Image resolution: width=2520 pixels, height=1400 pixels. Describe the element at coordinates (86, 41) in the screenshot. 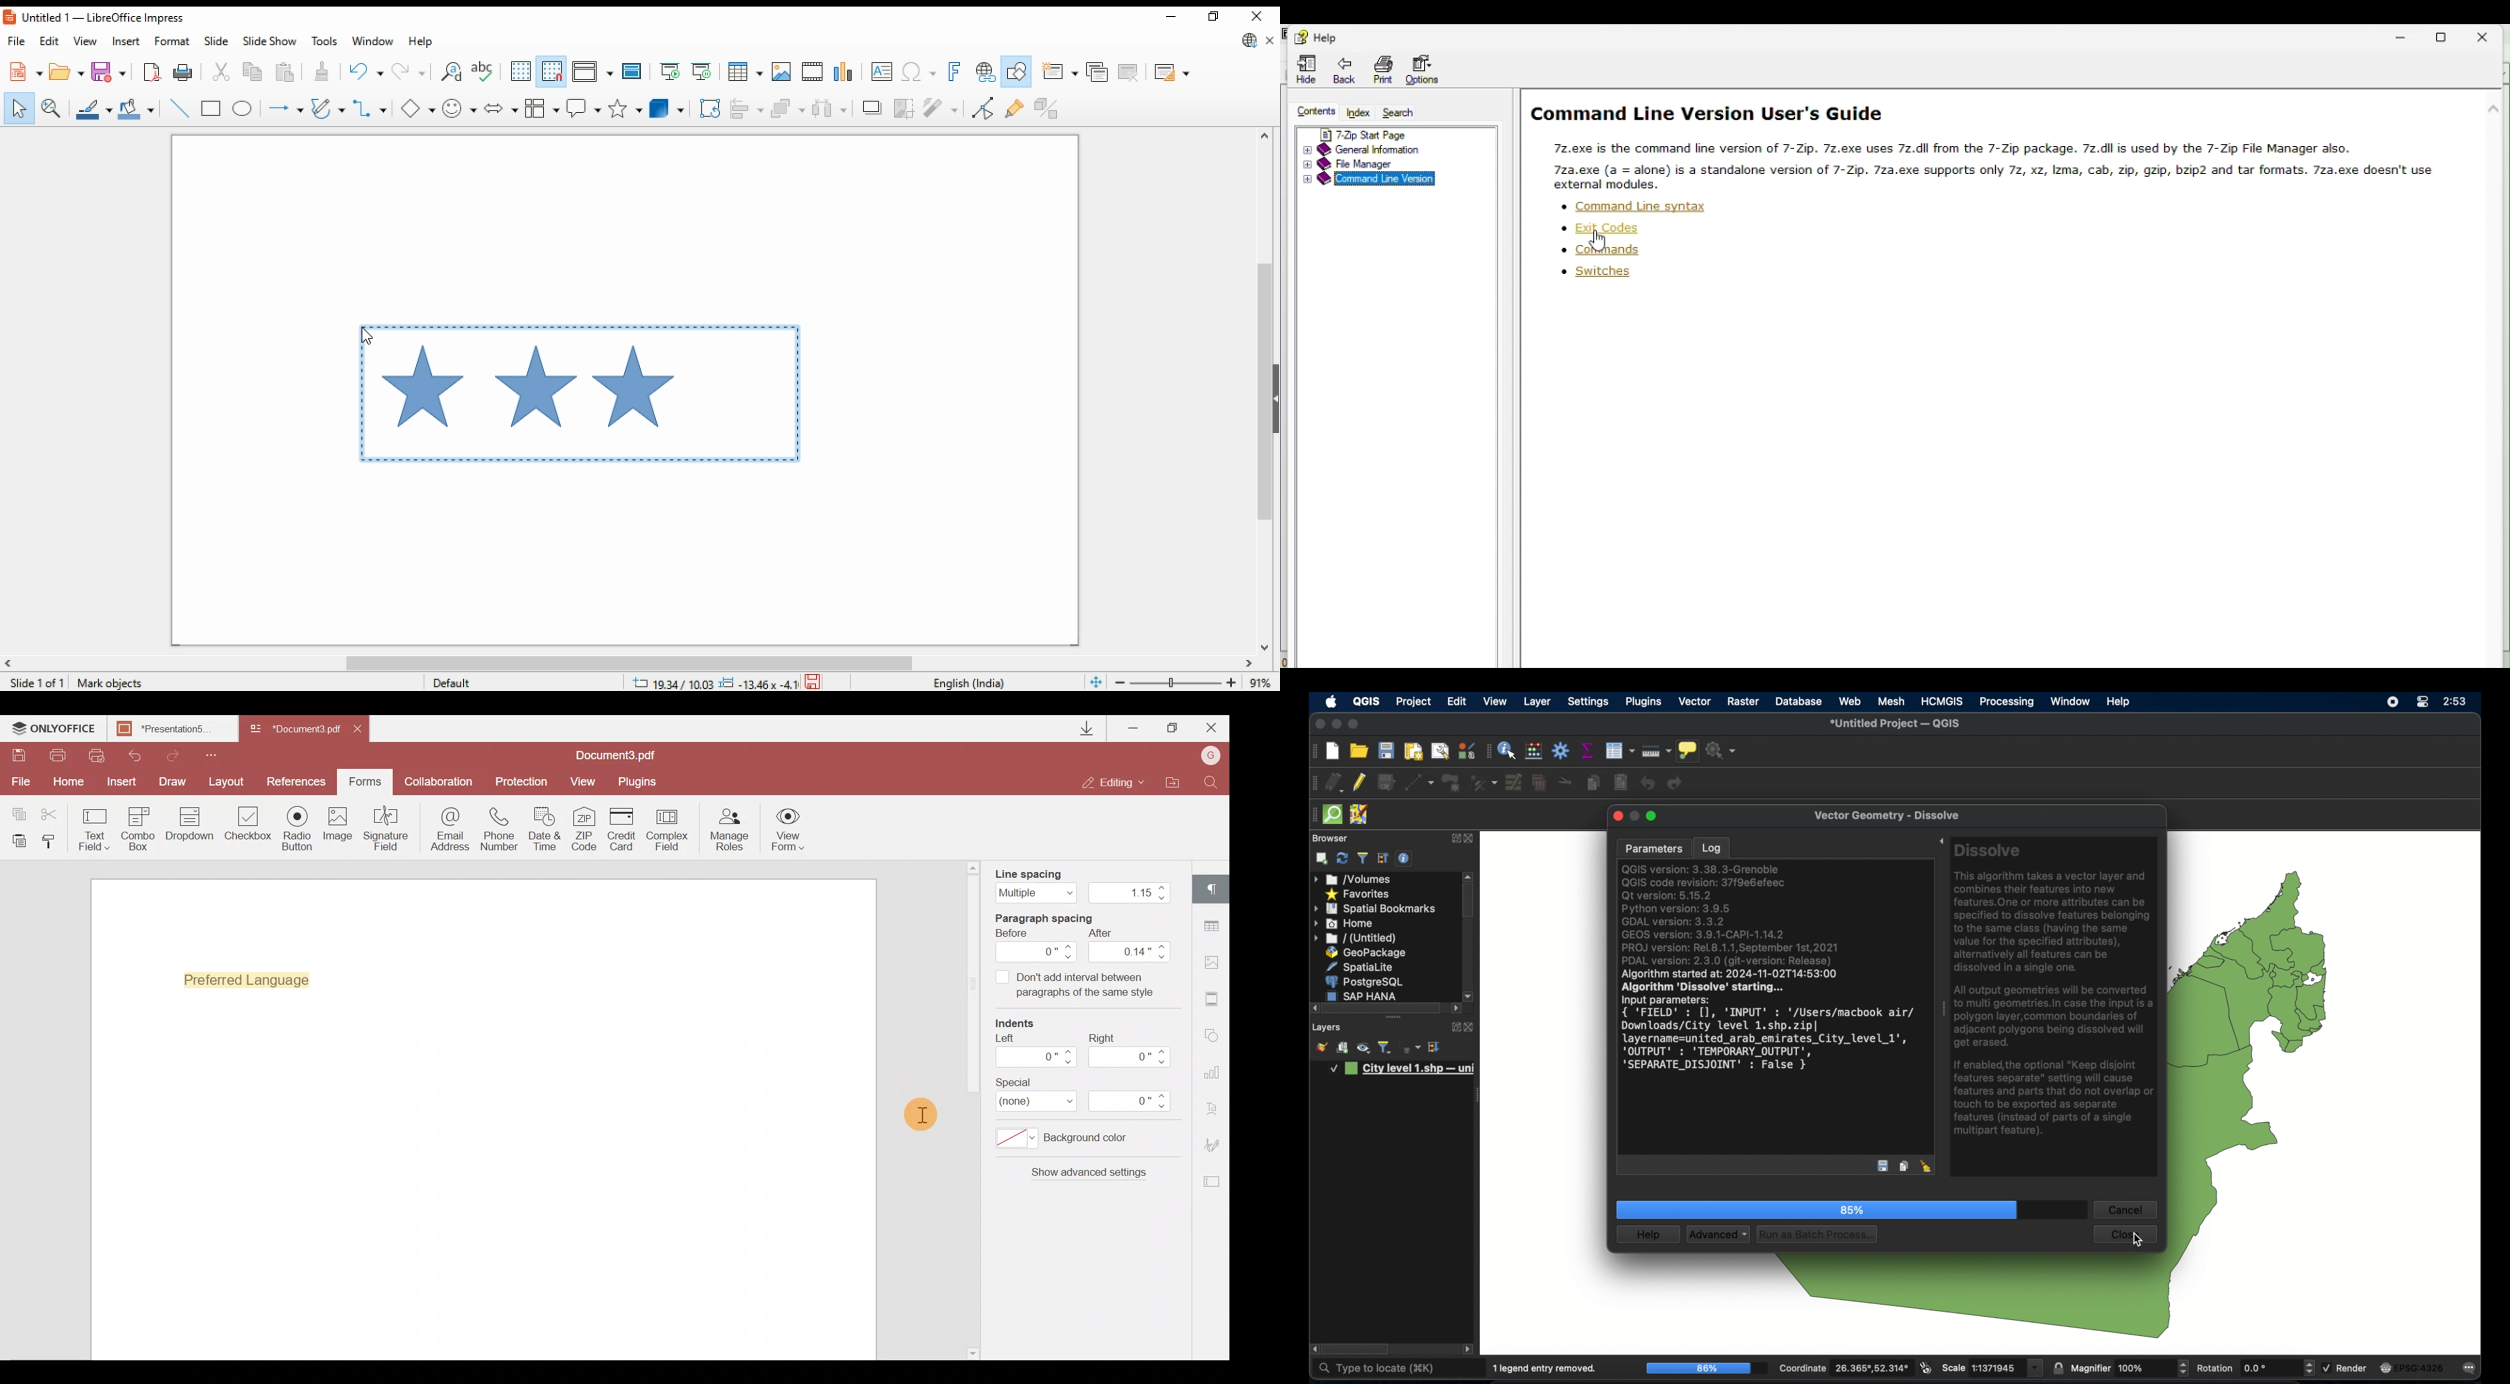

I see `view` at that location.